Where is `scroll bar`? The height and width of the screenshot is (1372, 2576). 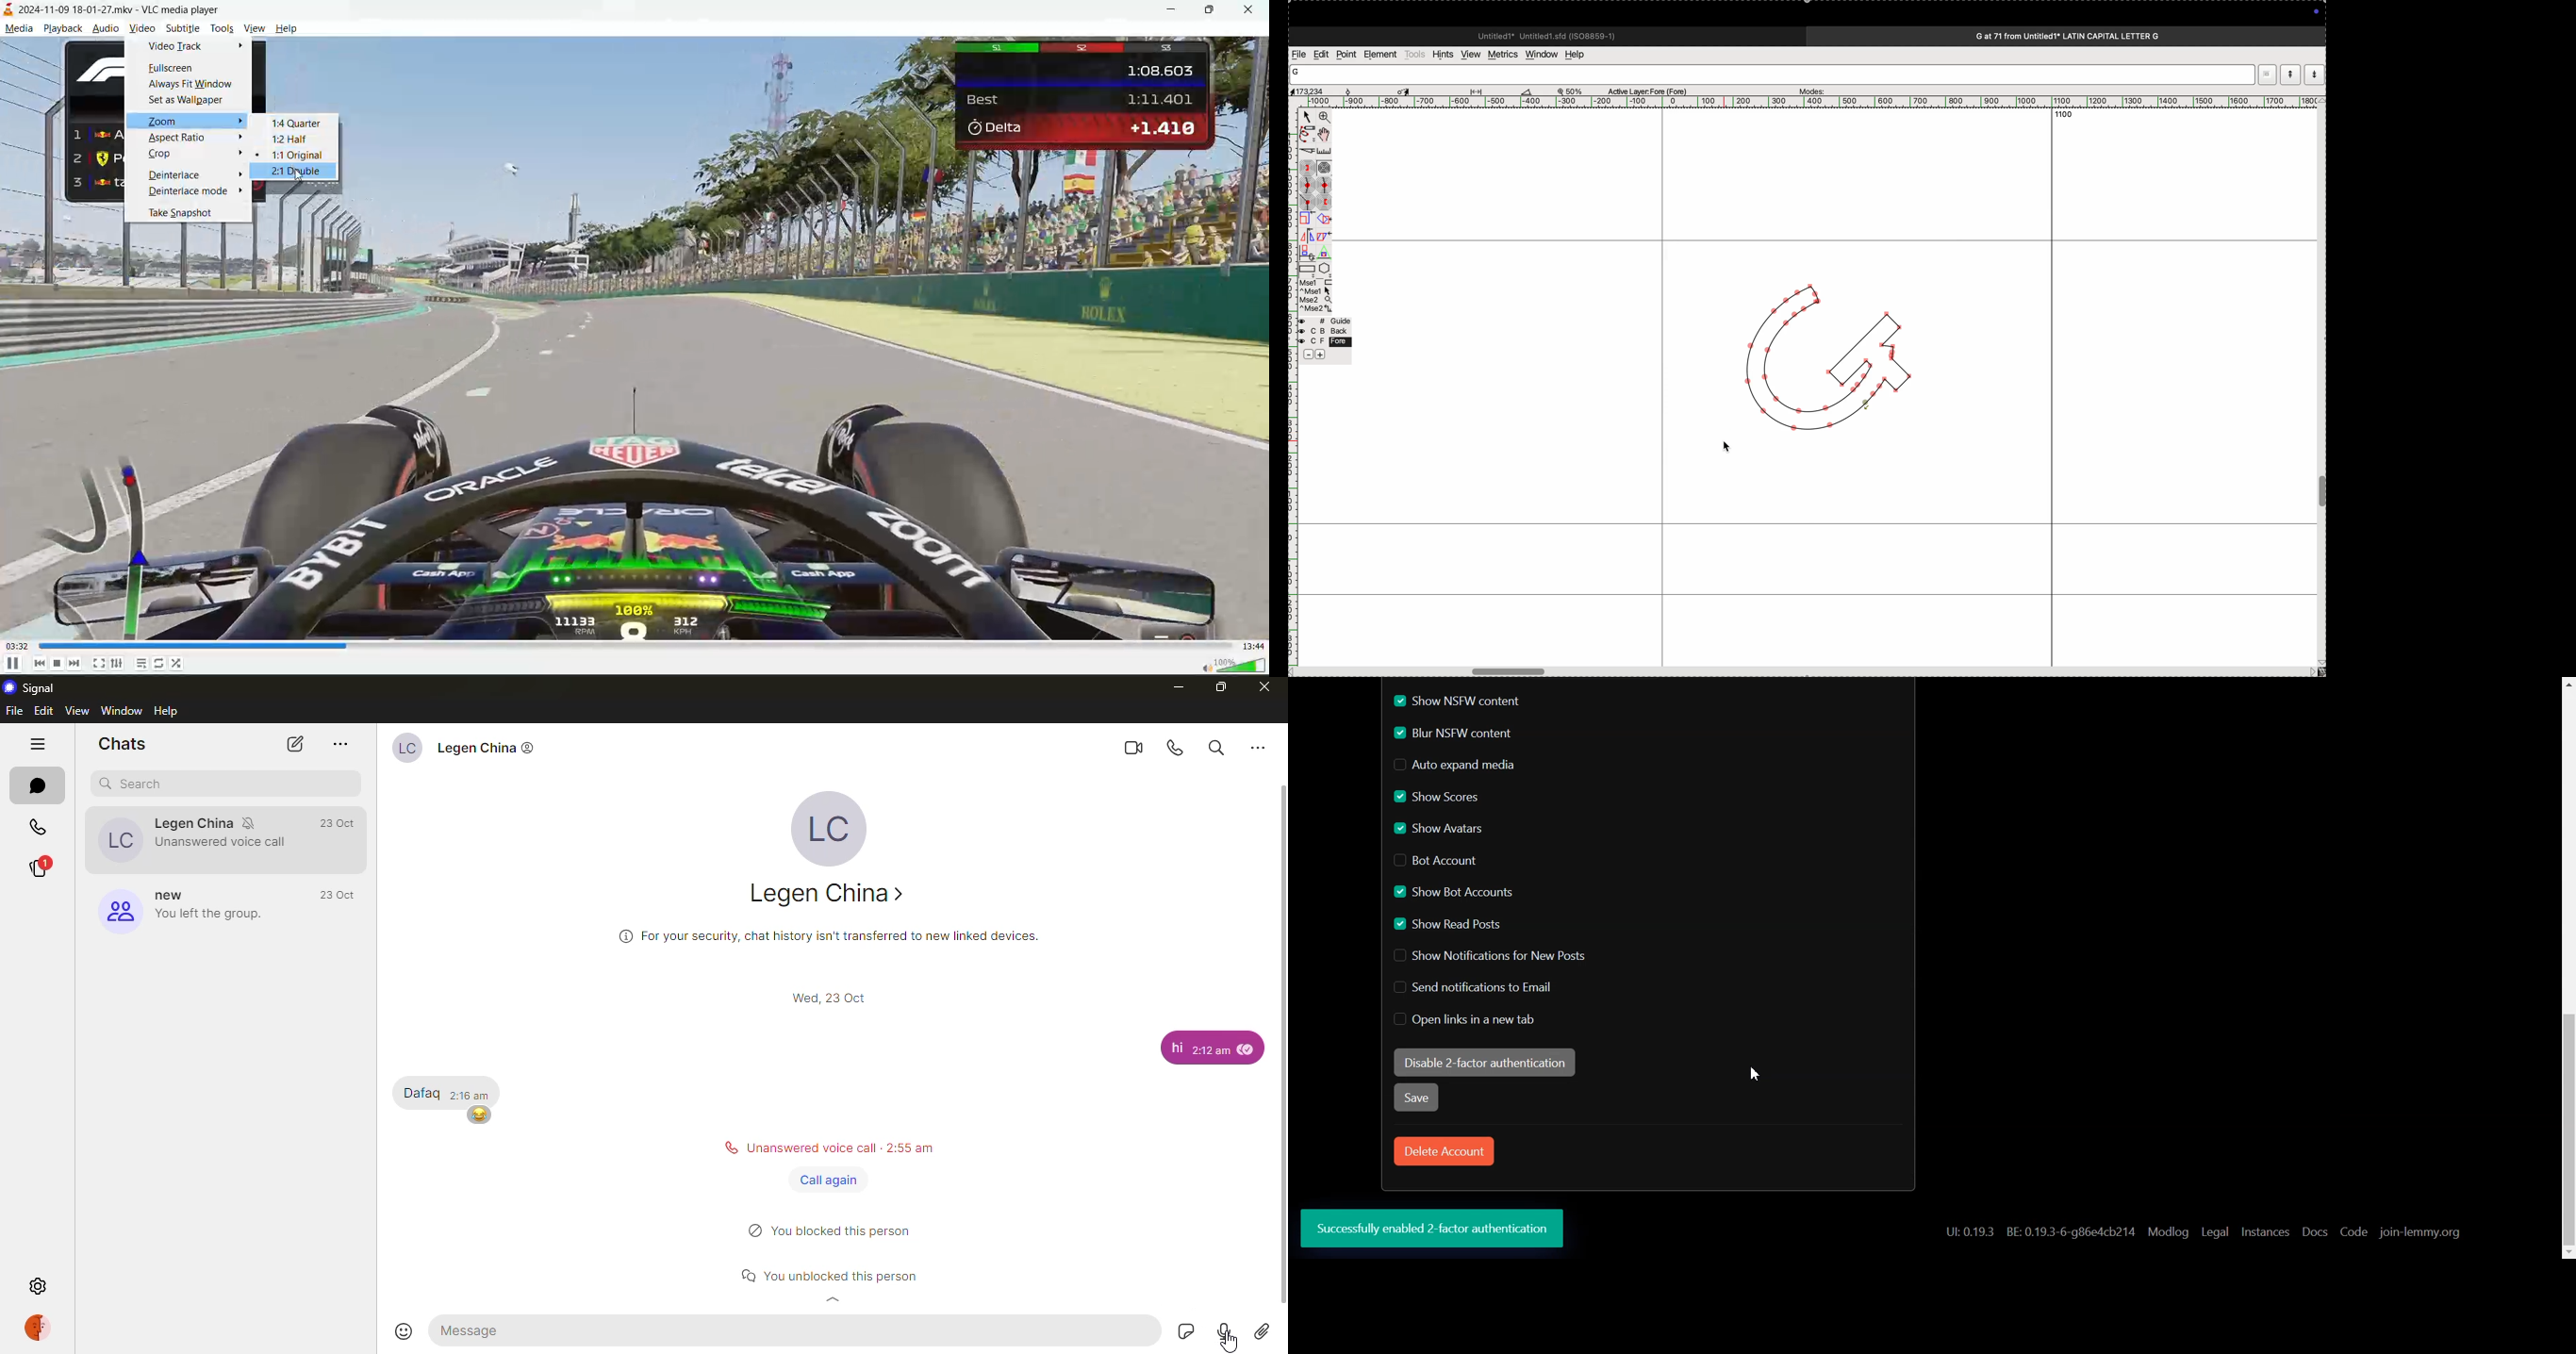
scroll bar is located at coordinates (822, 997).